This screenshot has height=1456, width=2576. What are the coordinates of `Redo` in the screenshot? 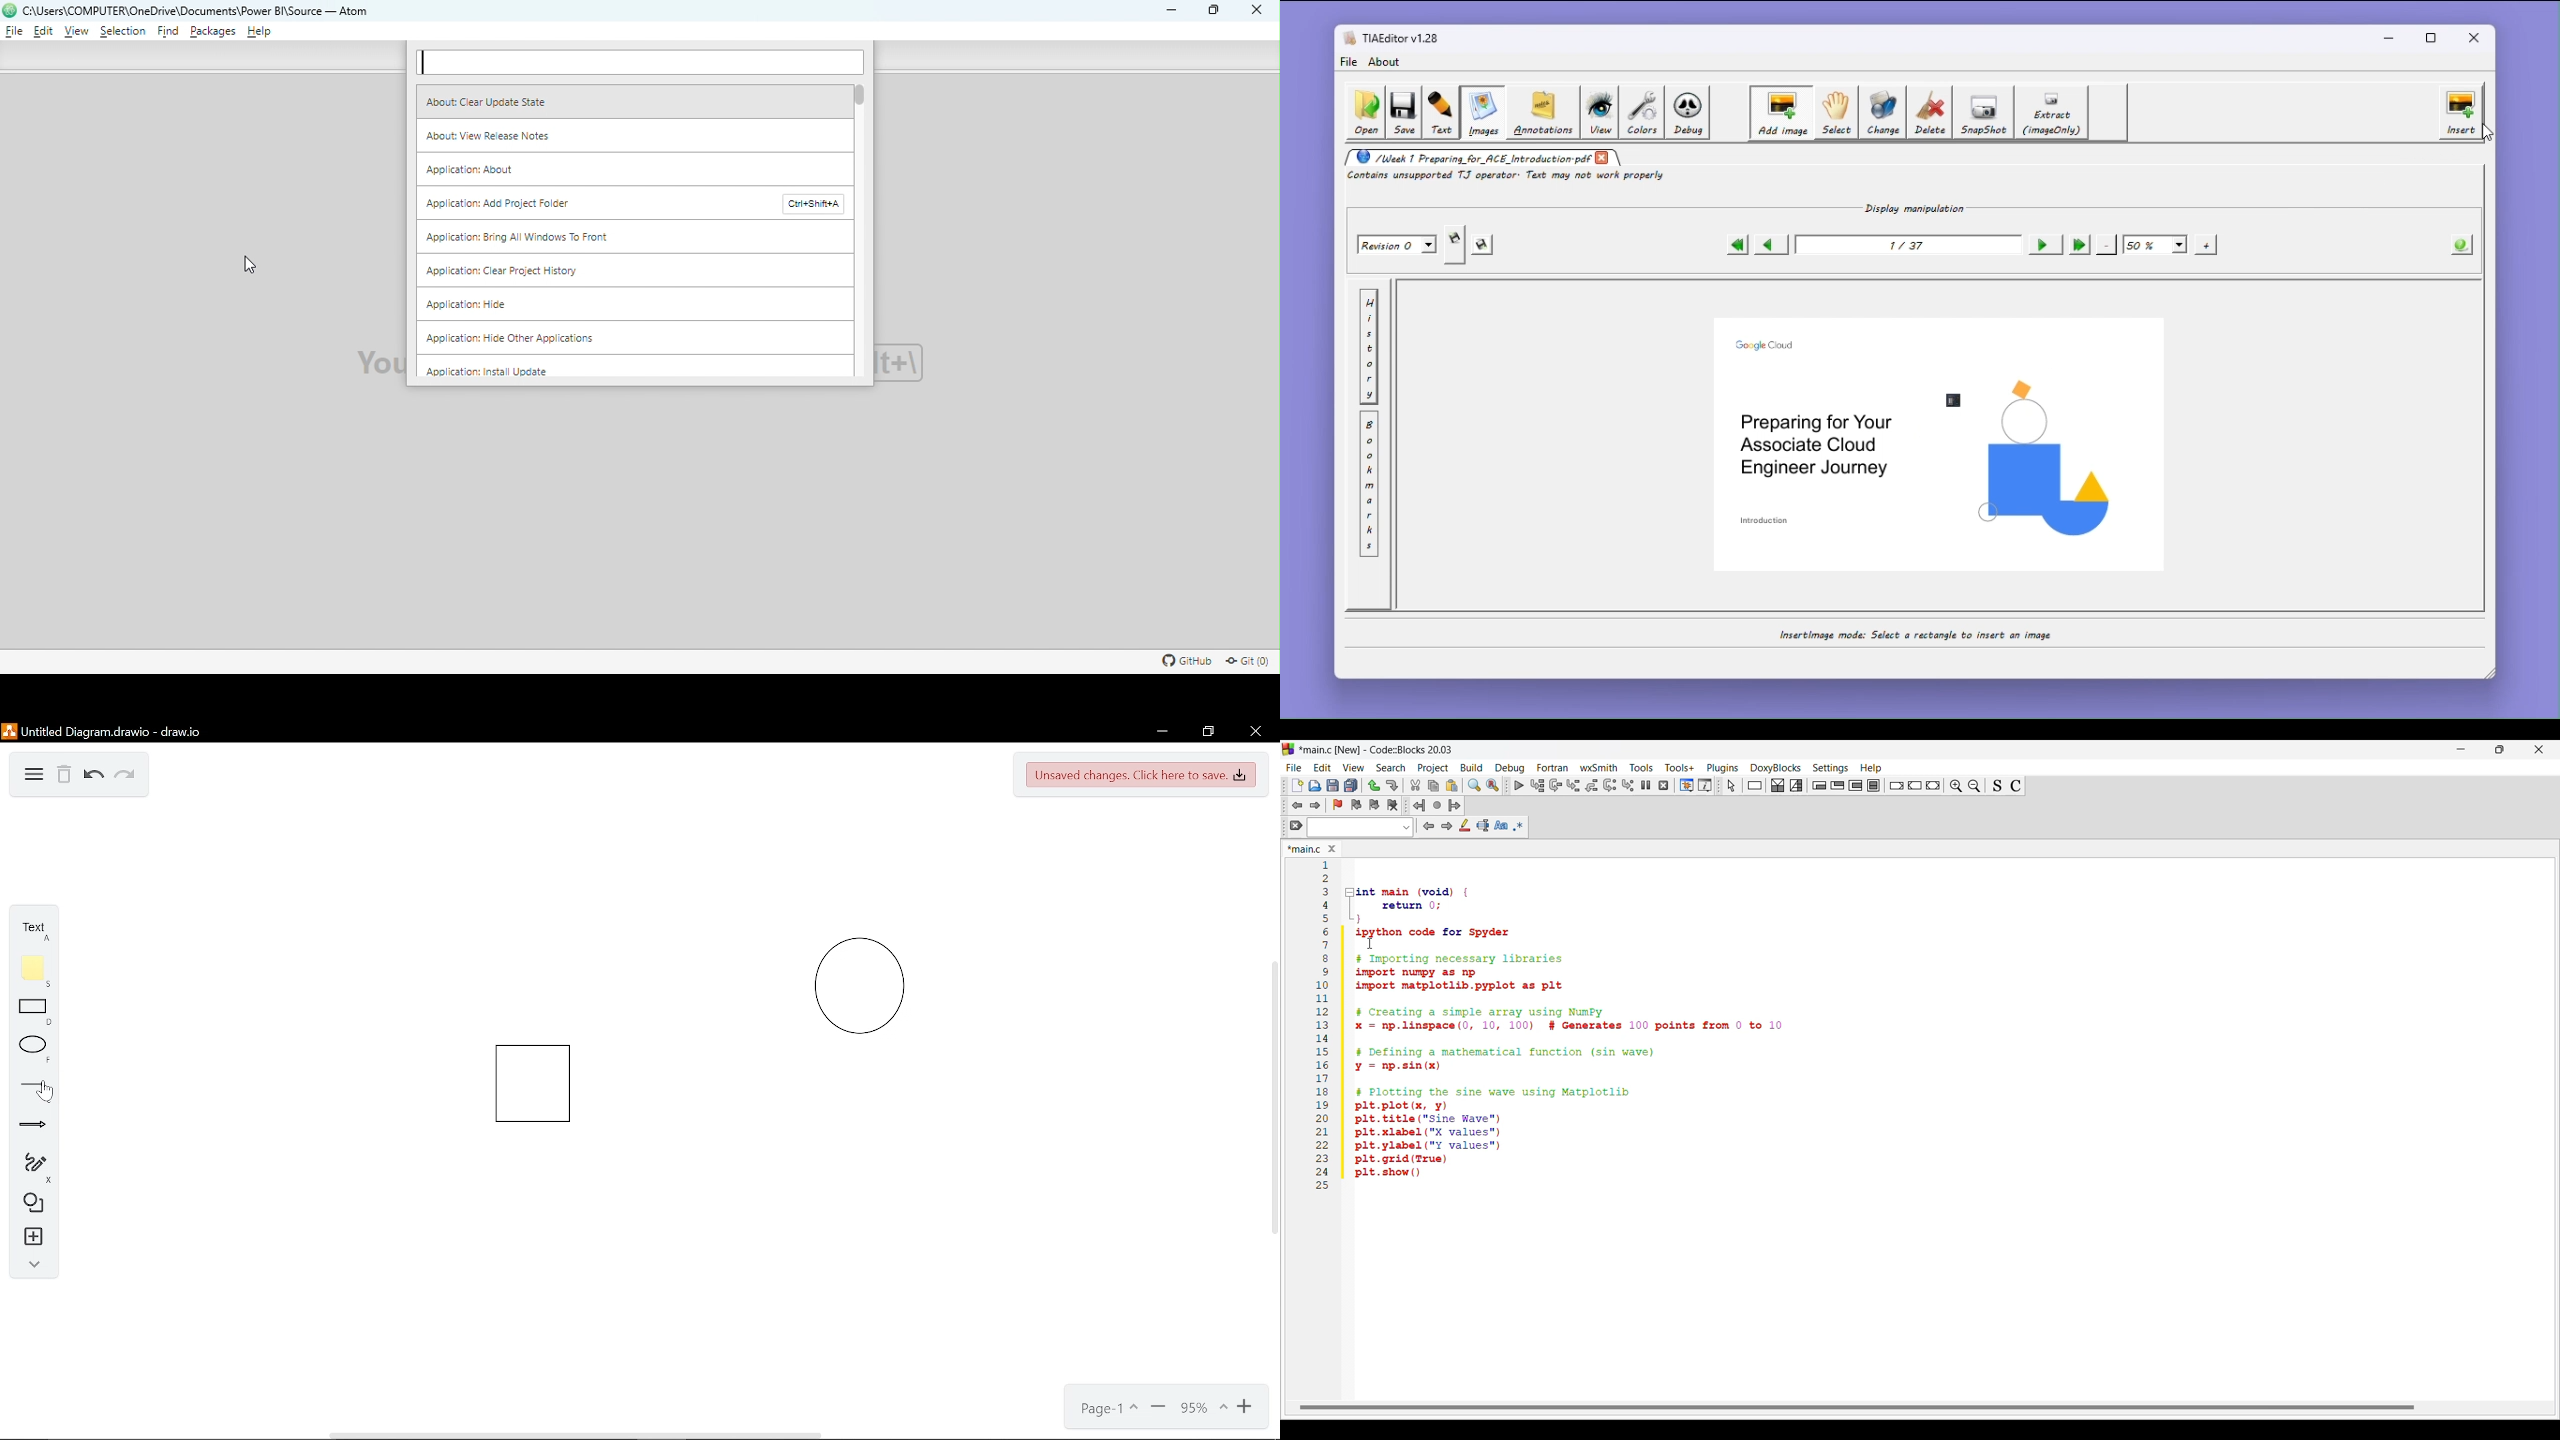 It's located at (125, 776).